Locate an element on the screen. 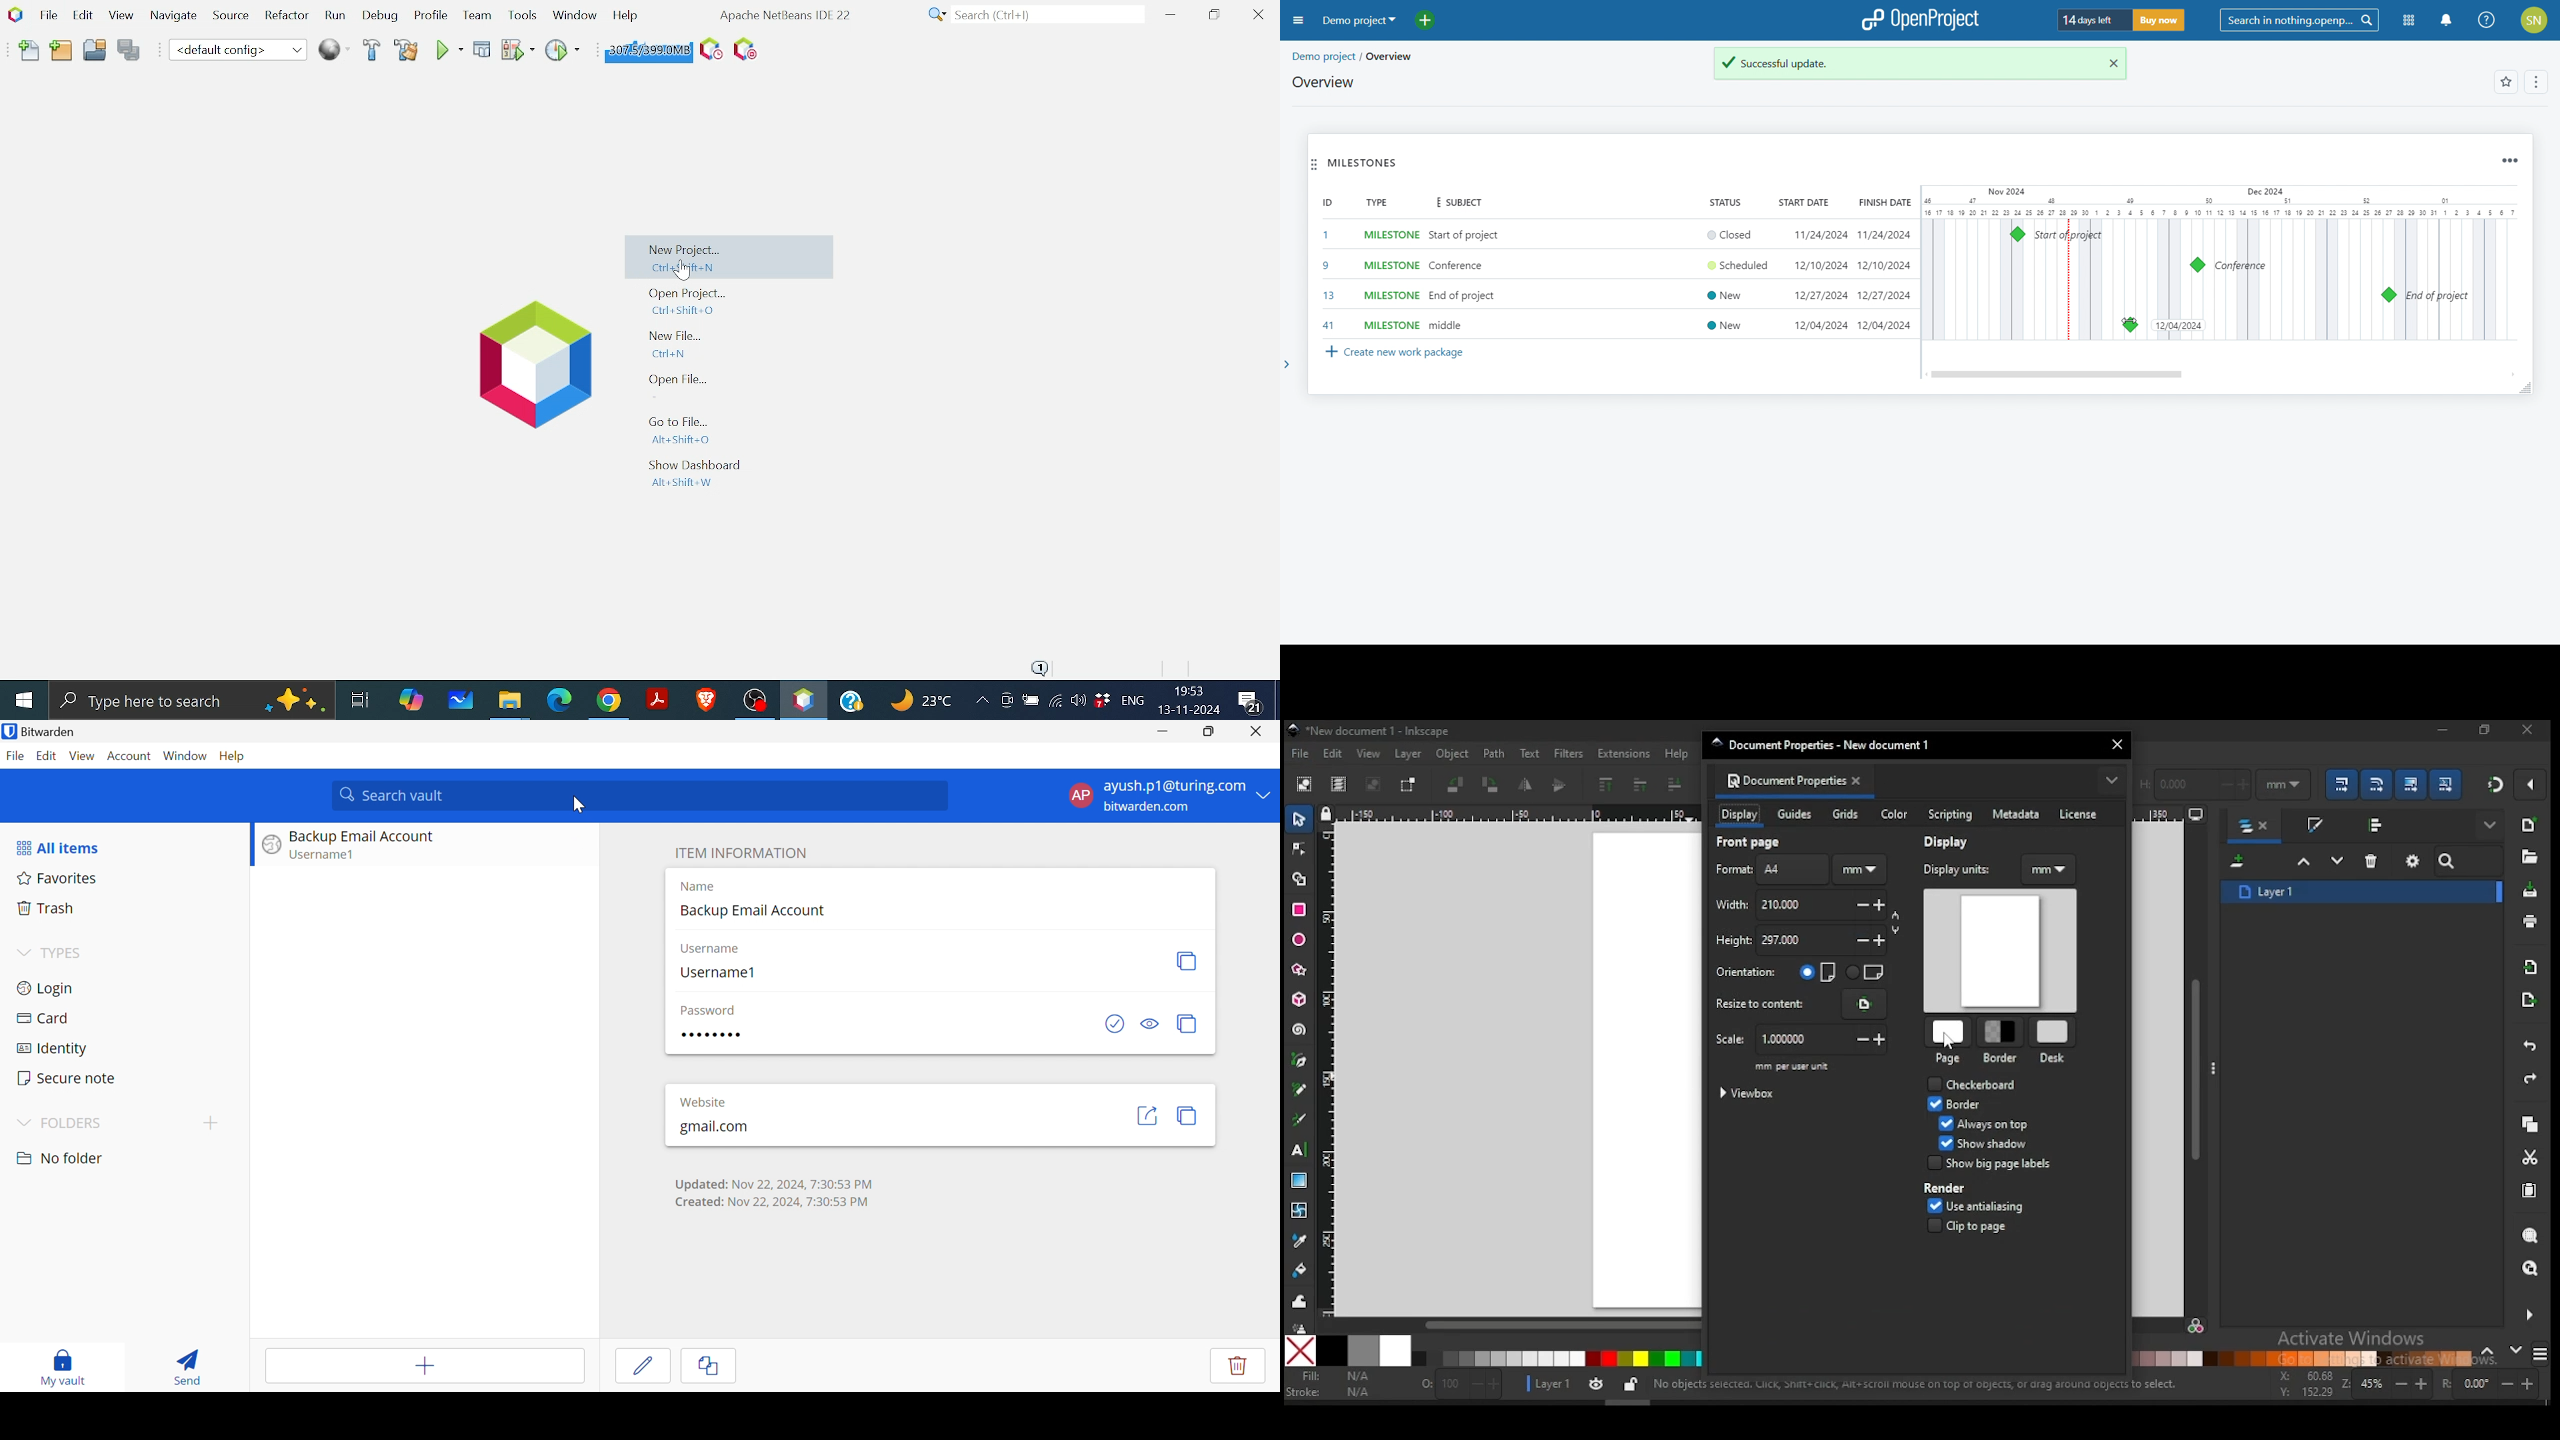 The height and width of the screenshot is (1456, 2576). New Project is located at coordinates (731, 260).